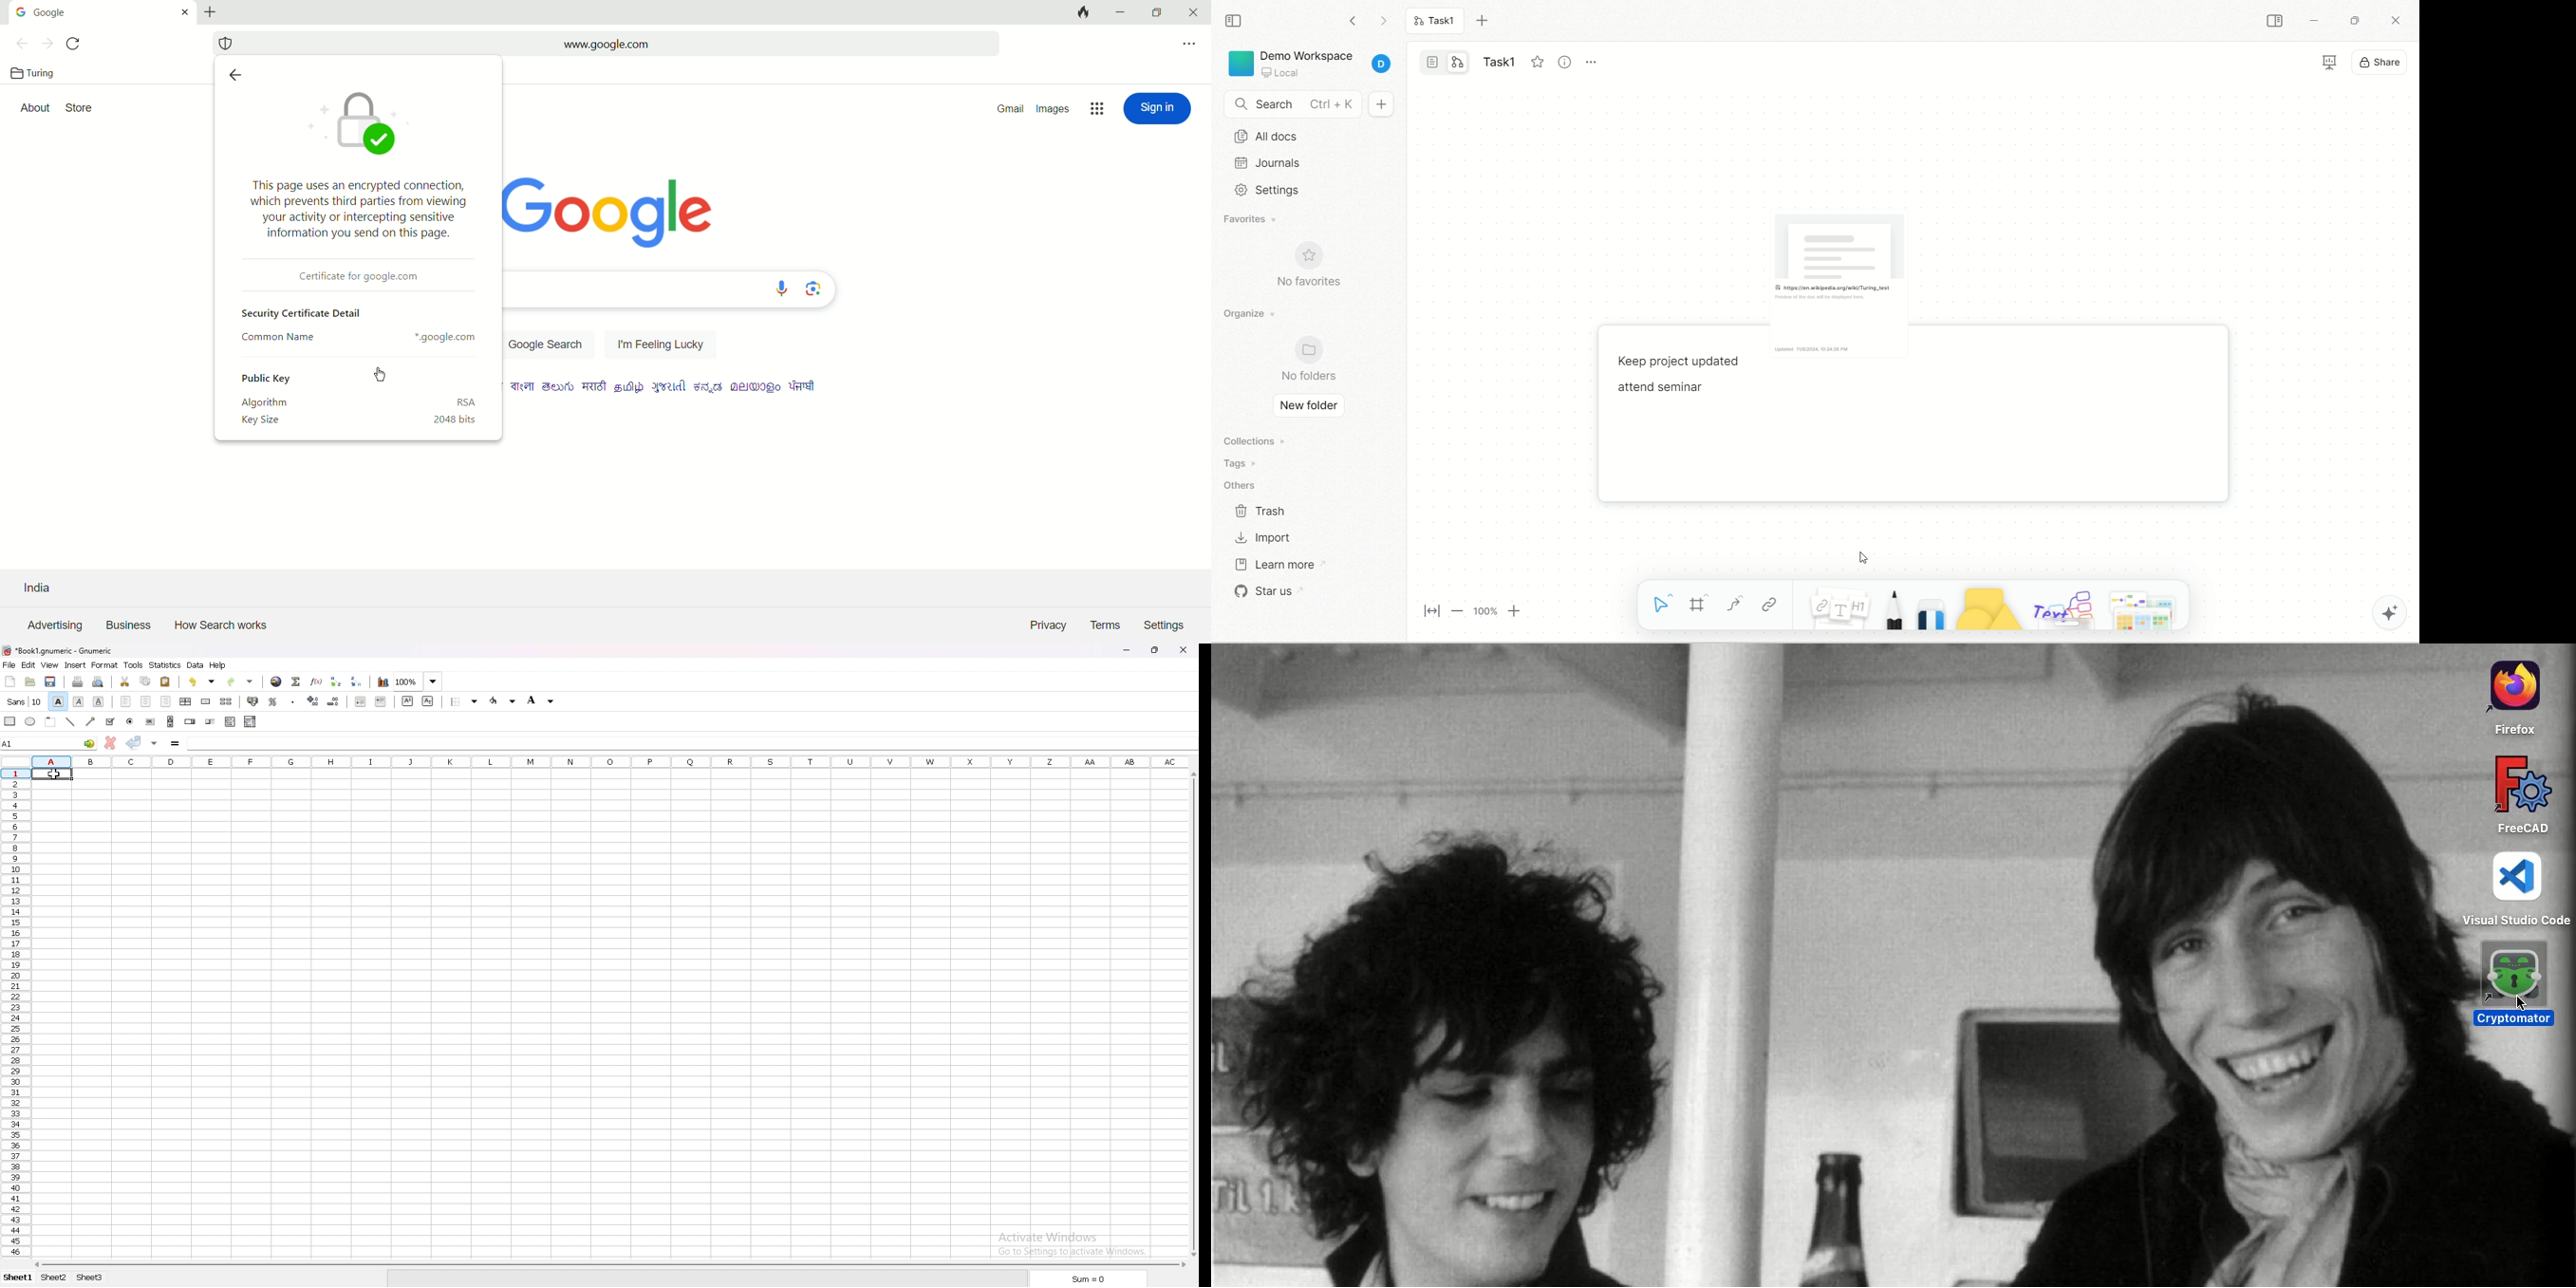 The image size is (2576, 1288). What do you see at coordinates (250, 722) in the screenshot?
I see `combo box` at bounding box center [250, 722].